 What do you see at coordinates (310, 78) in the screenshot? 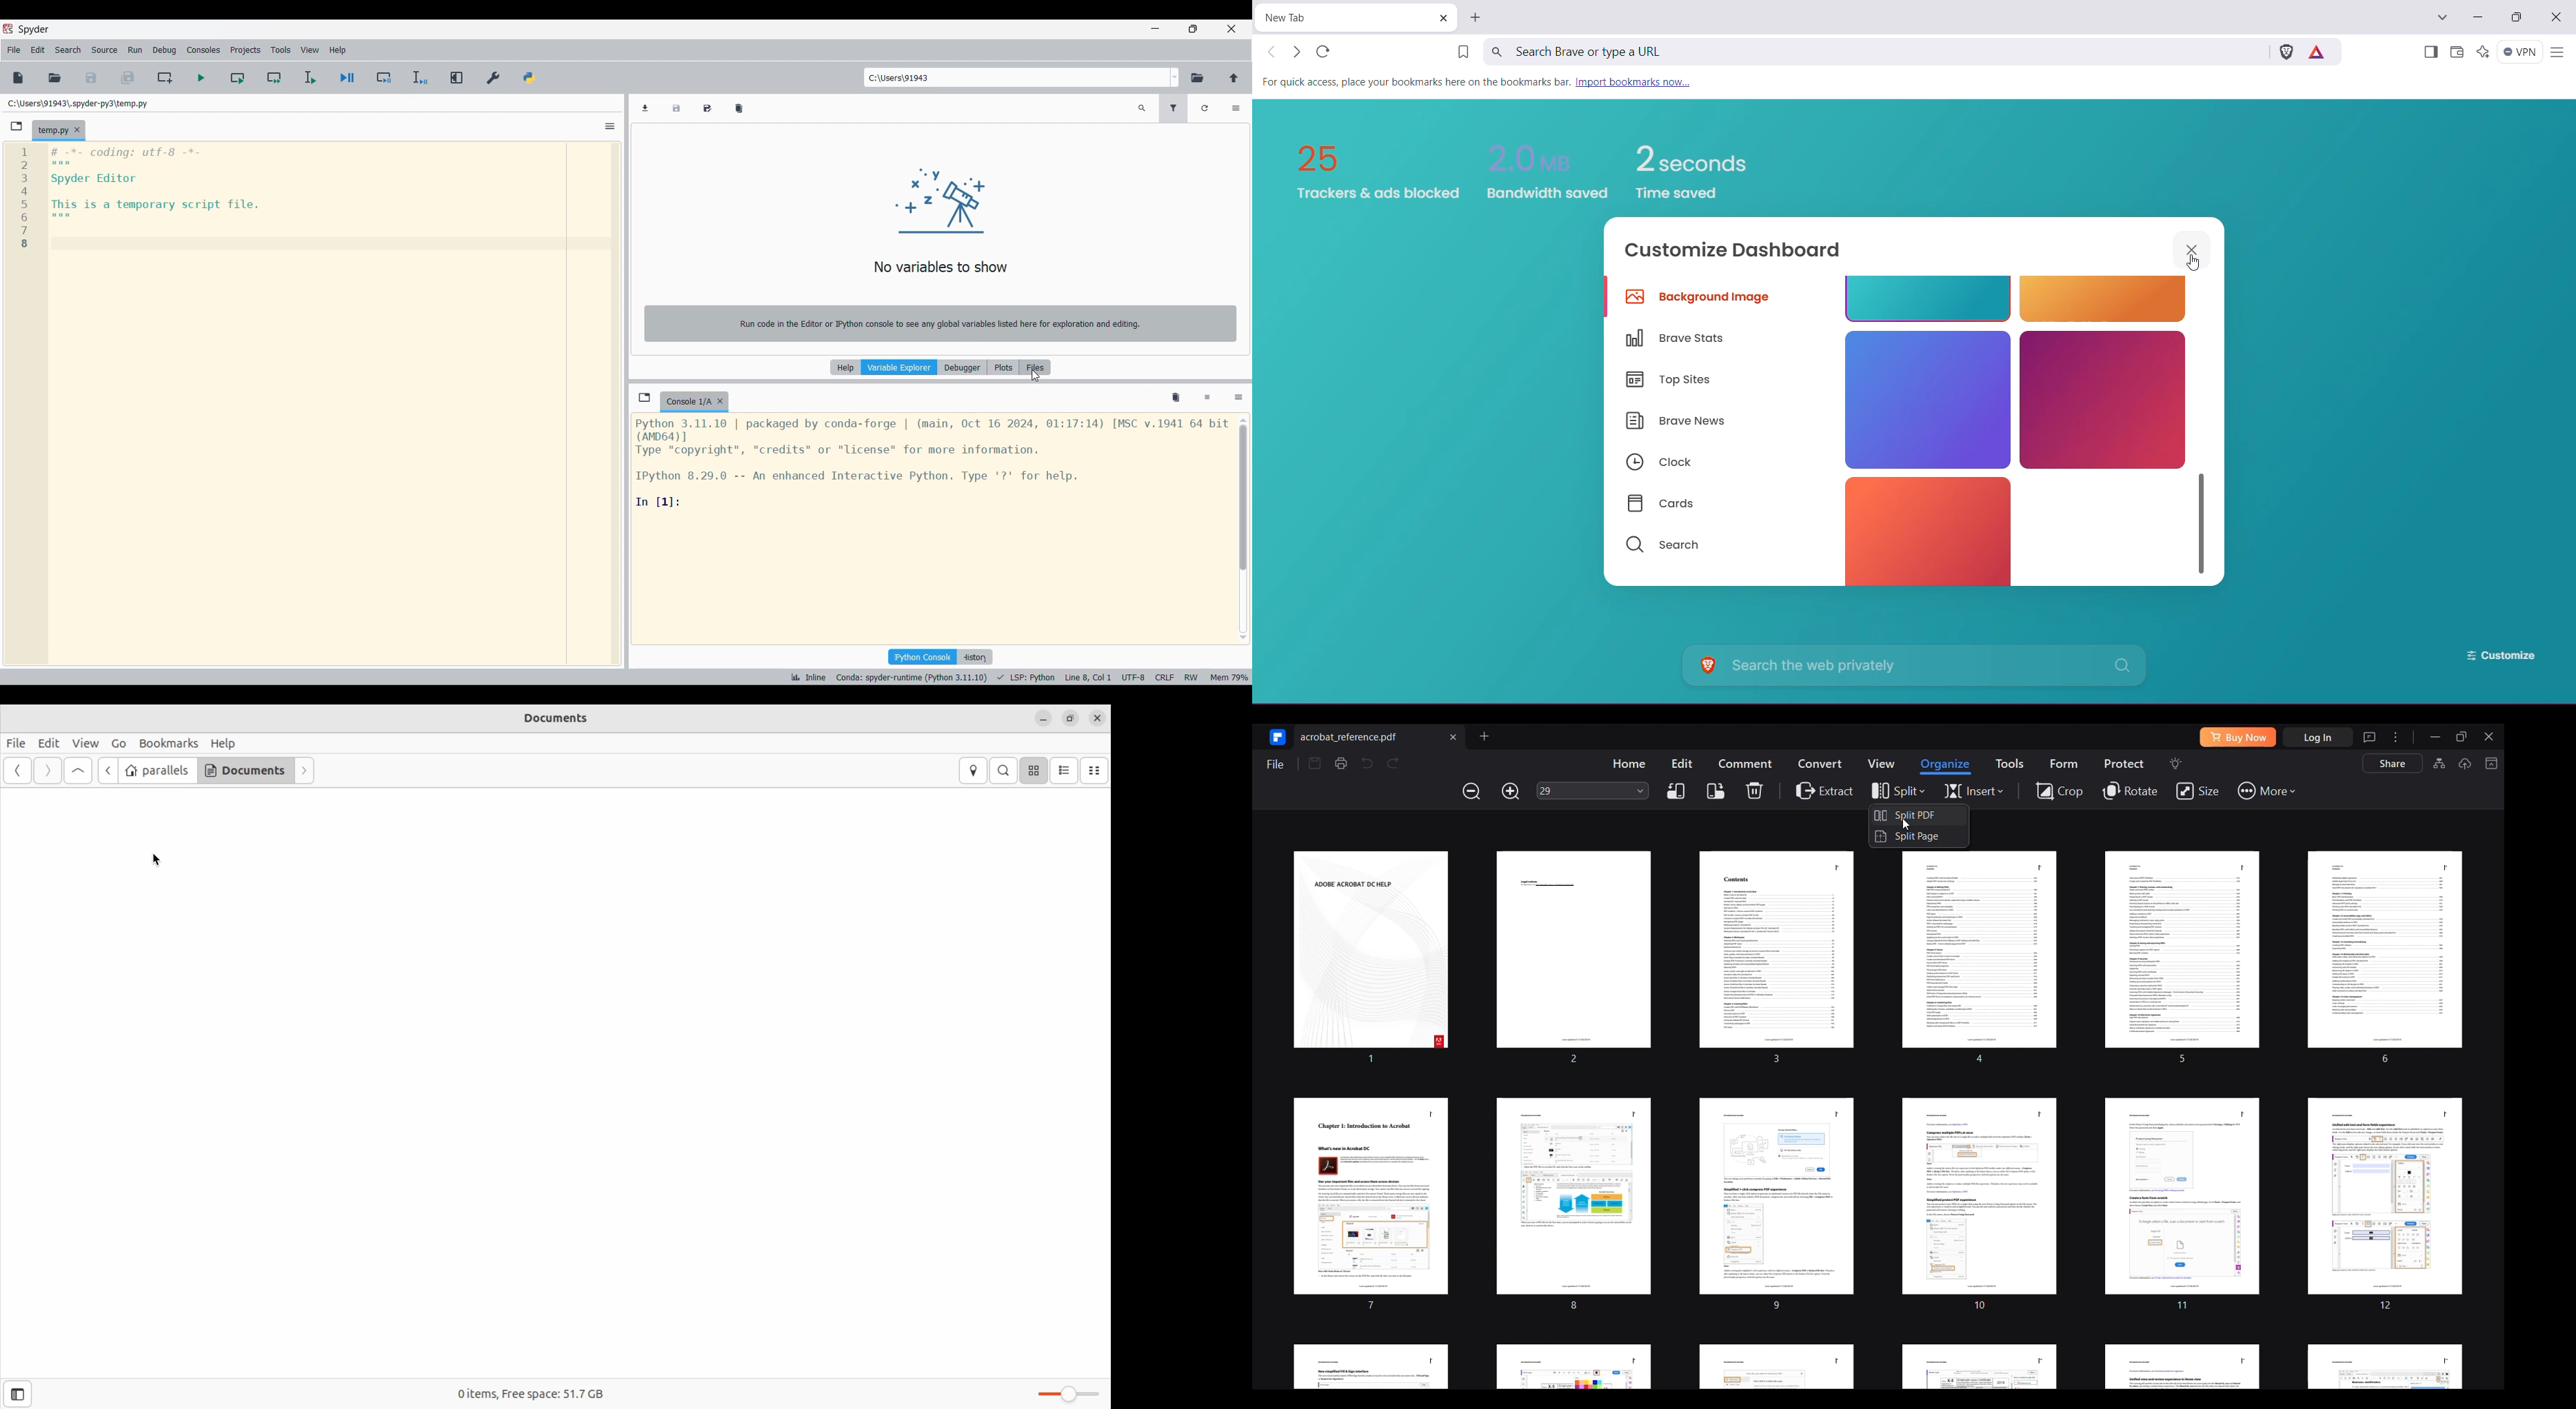
I see `Run selection/current line` at bounding box center [310, 78].